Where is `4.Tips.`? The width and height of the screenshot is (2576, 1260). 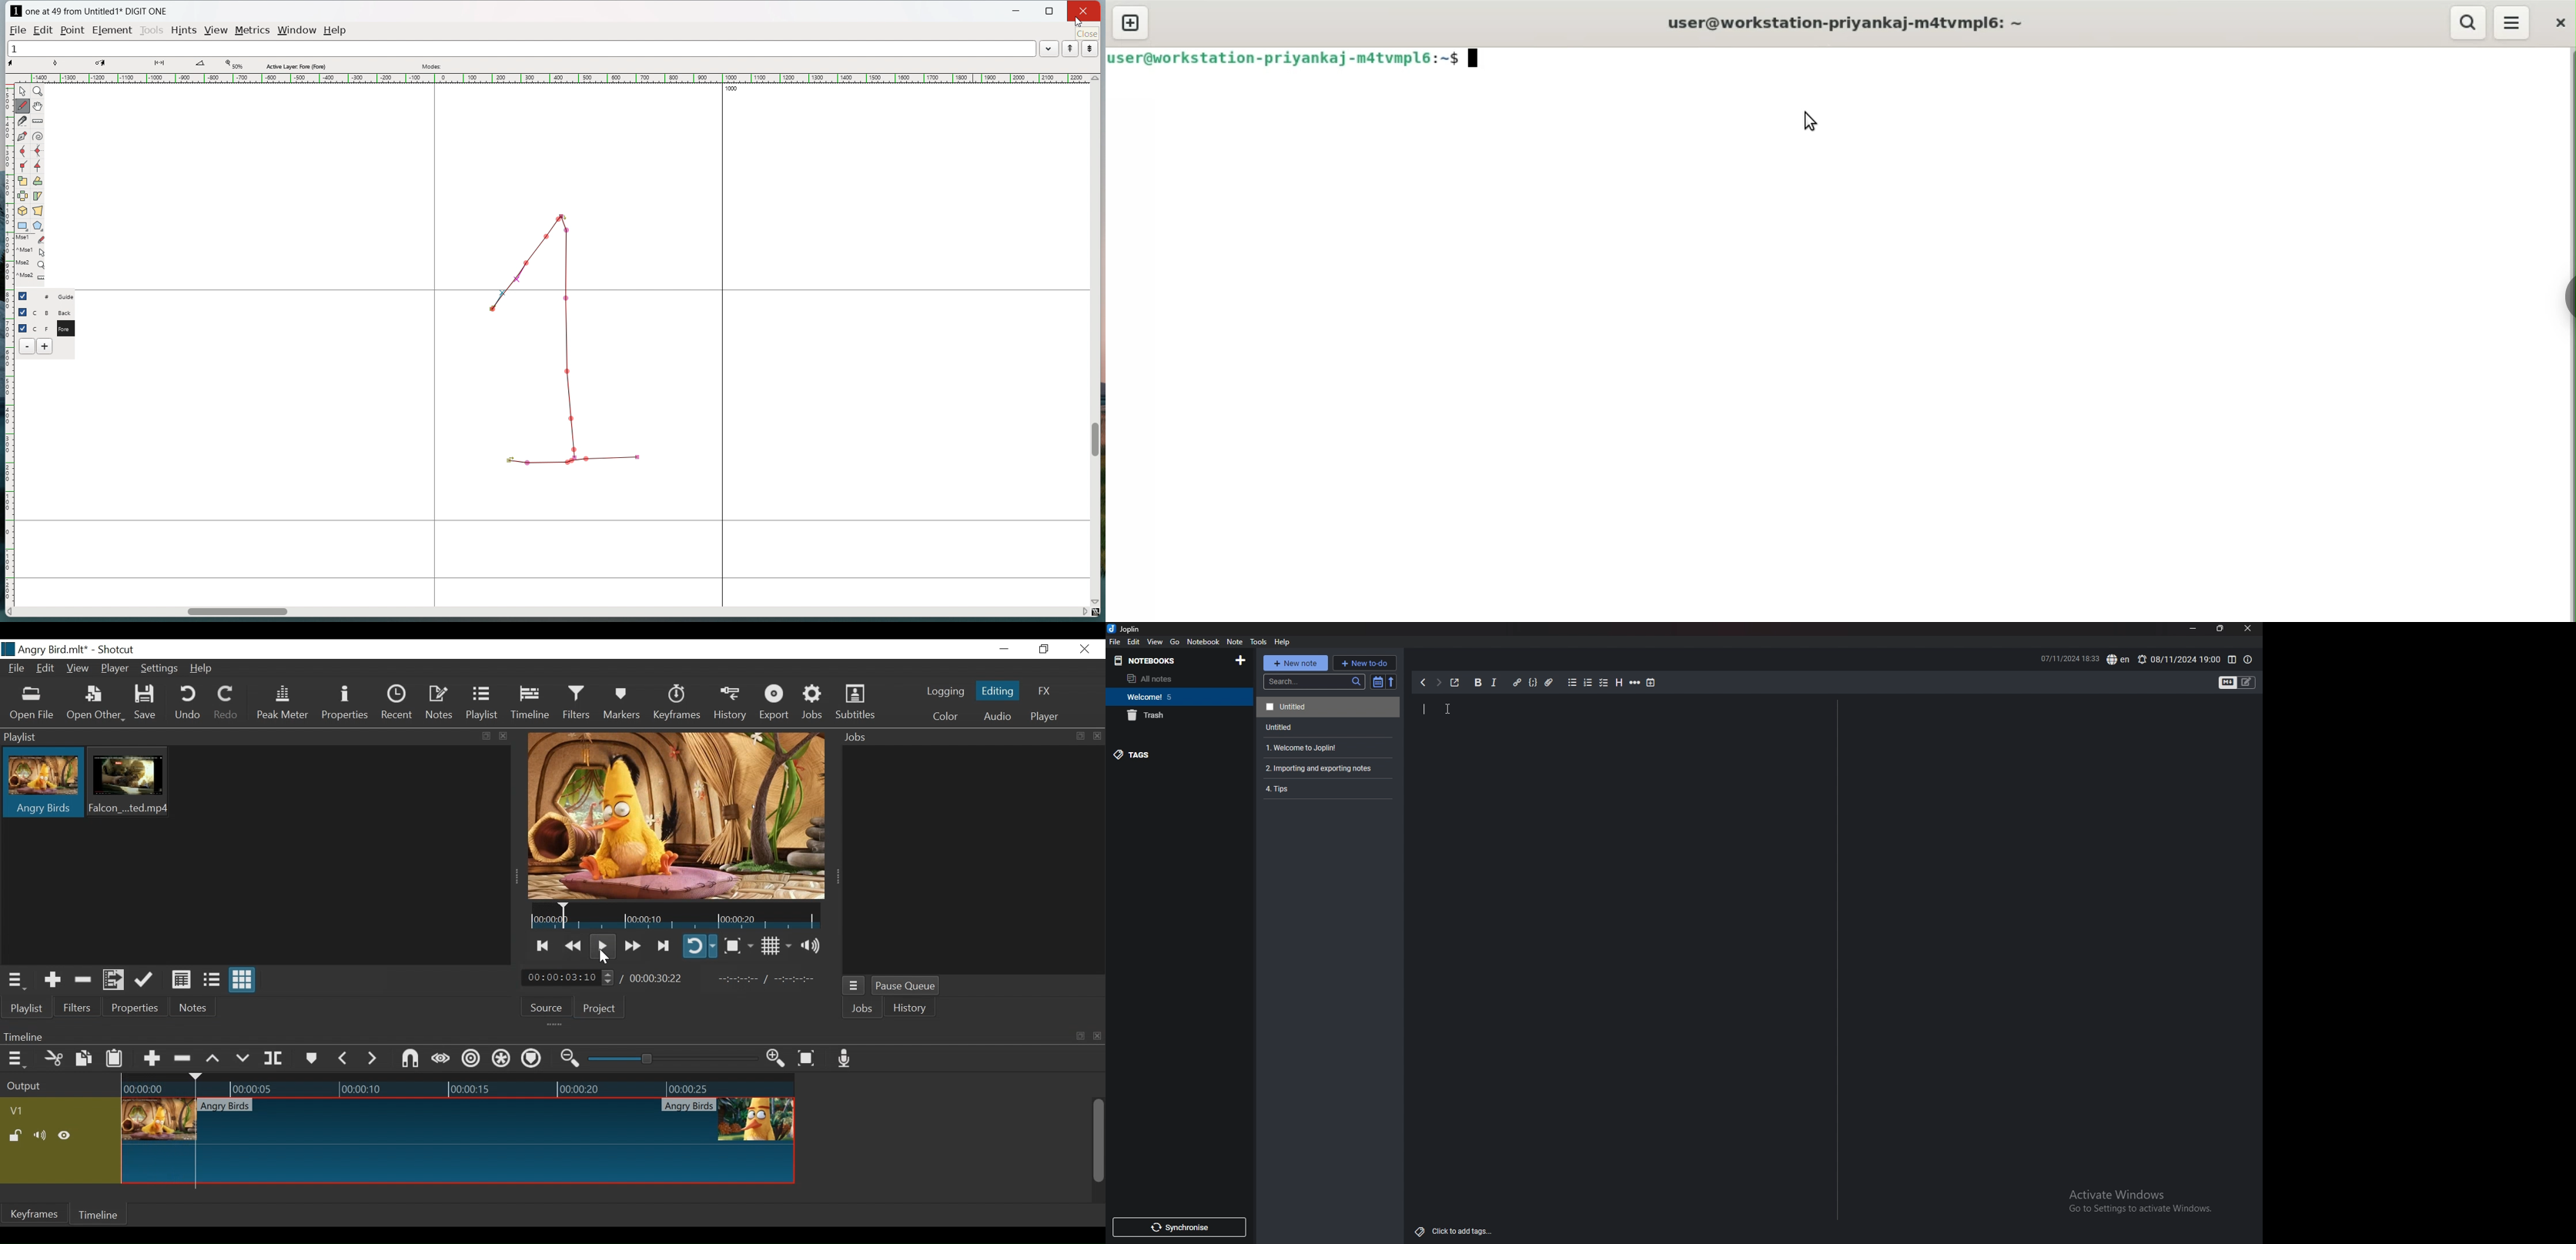 4.Tips. is located at coordinates (1327, 788).